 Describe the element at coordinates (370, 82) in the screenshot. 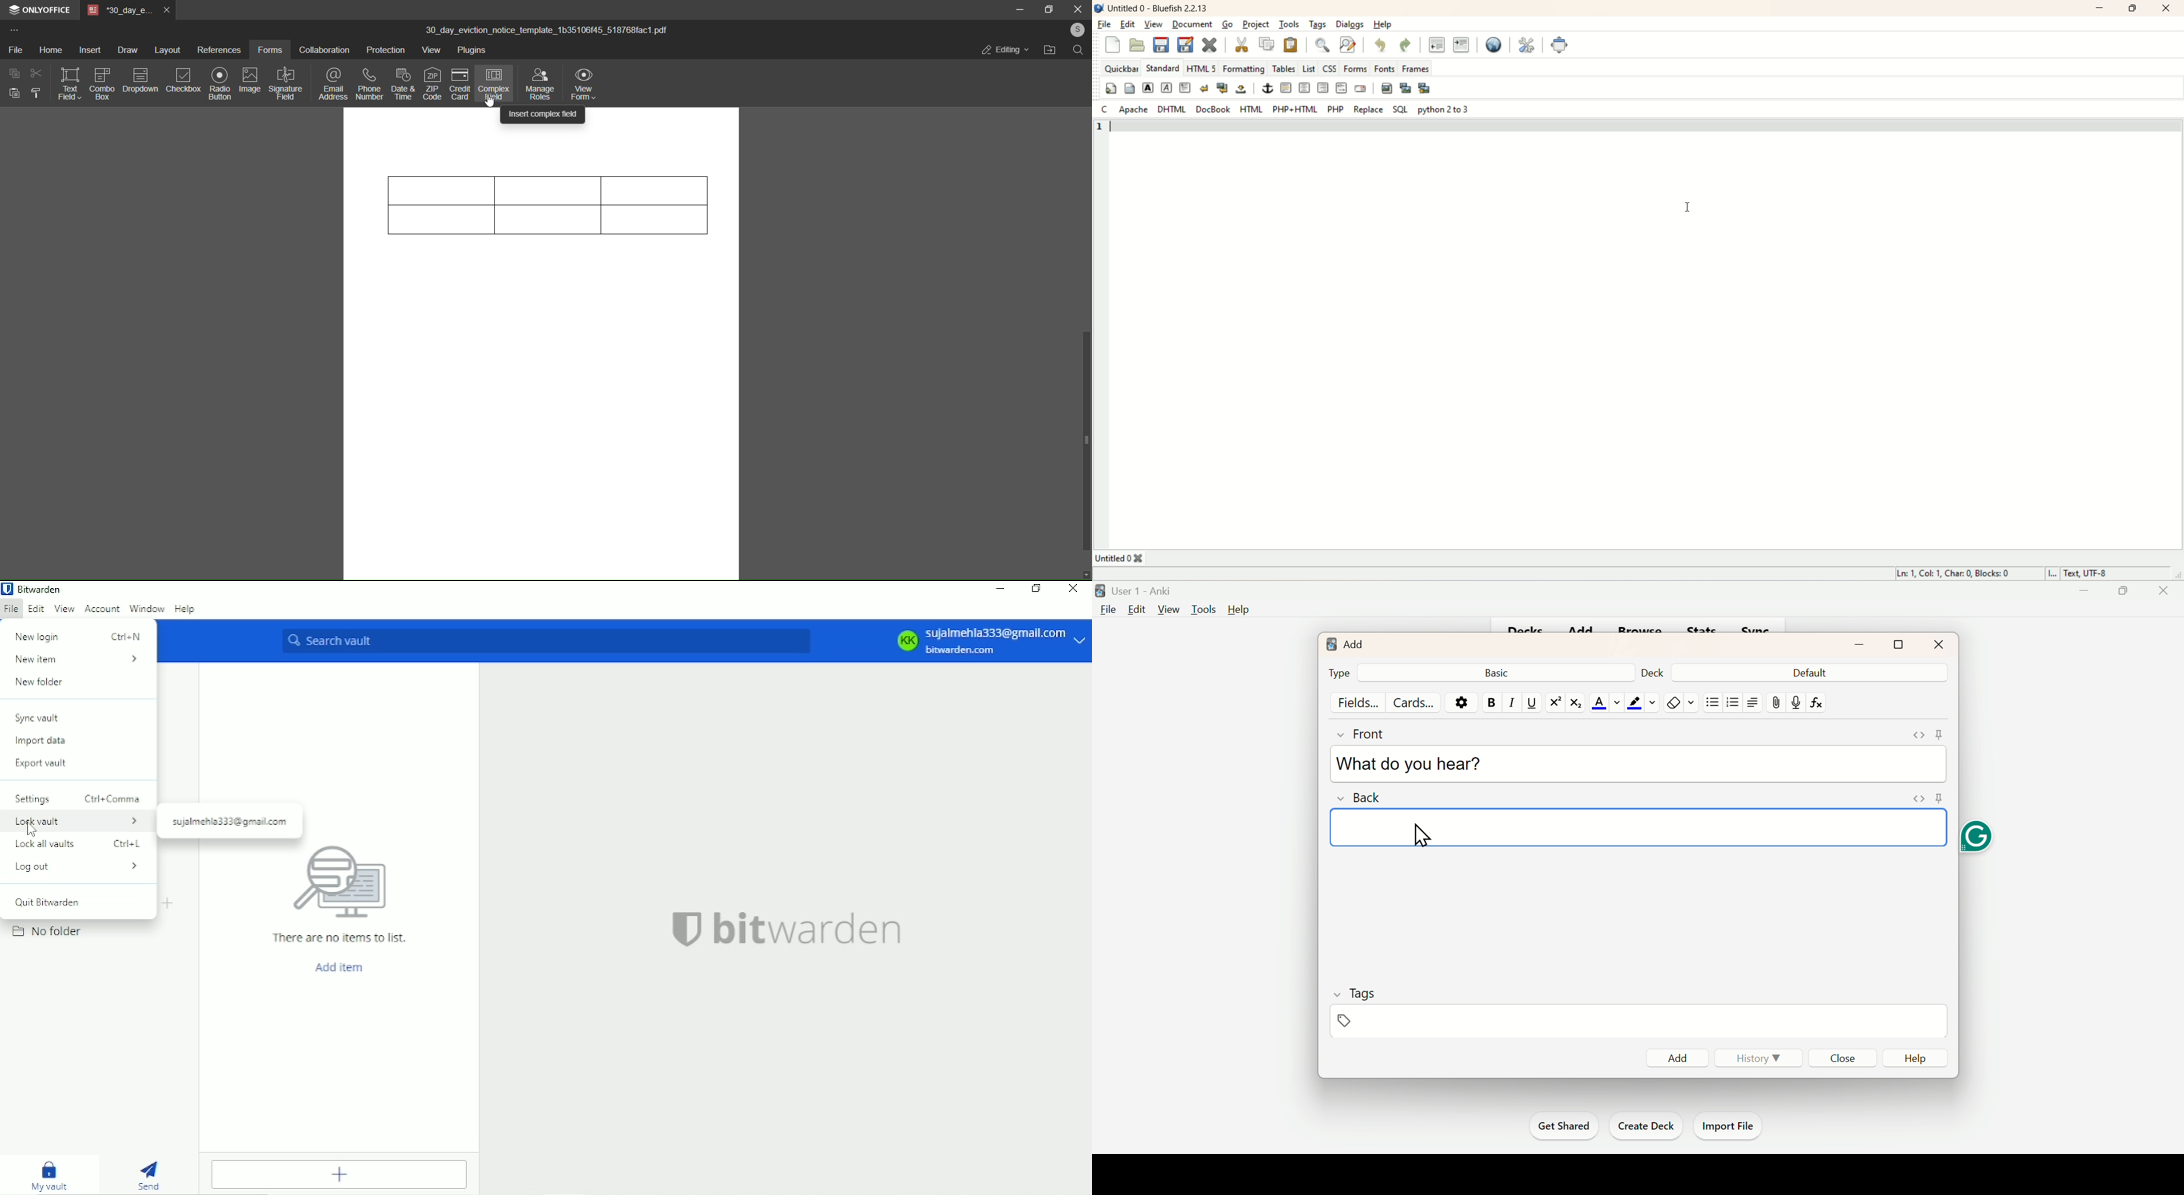

I see `phone number` at that location.